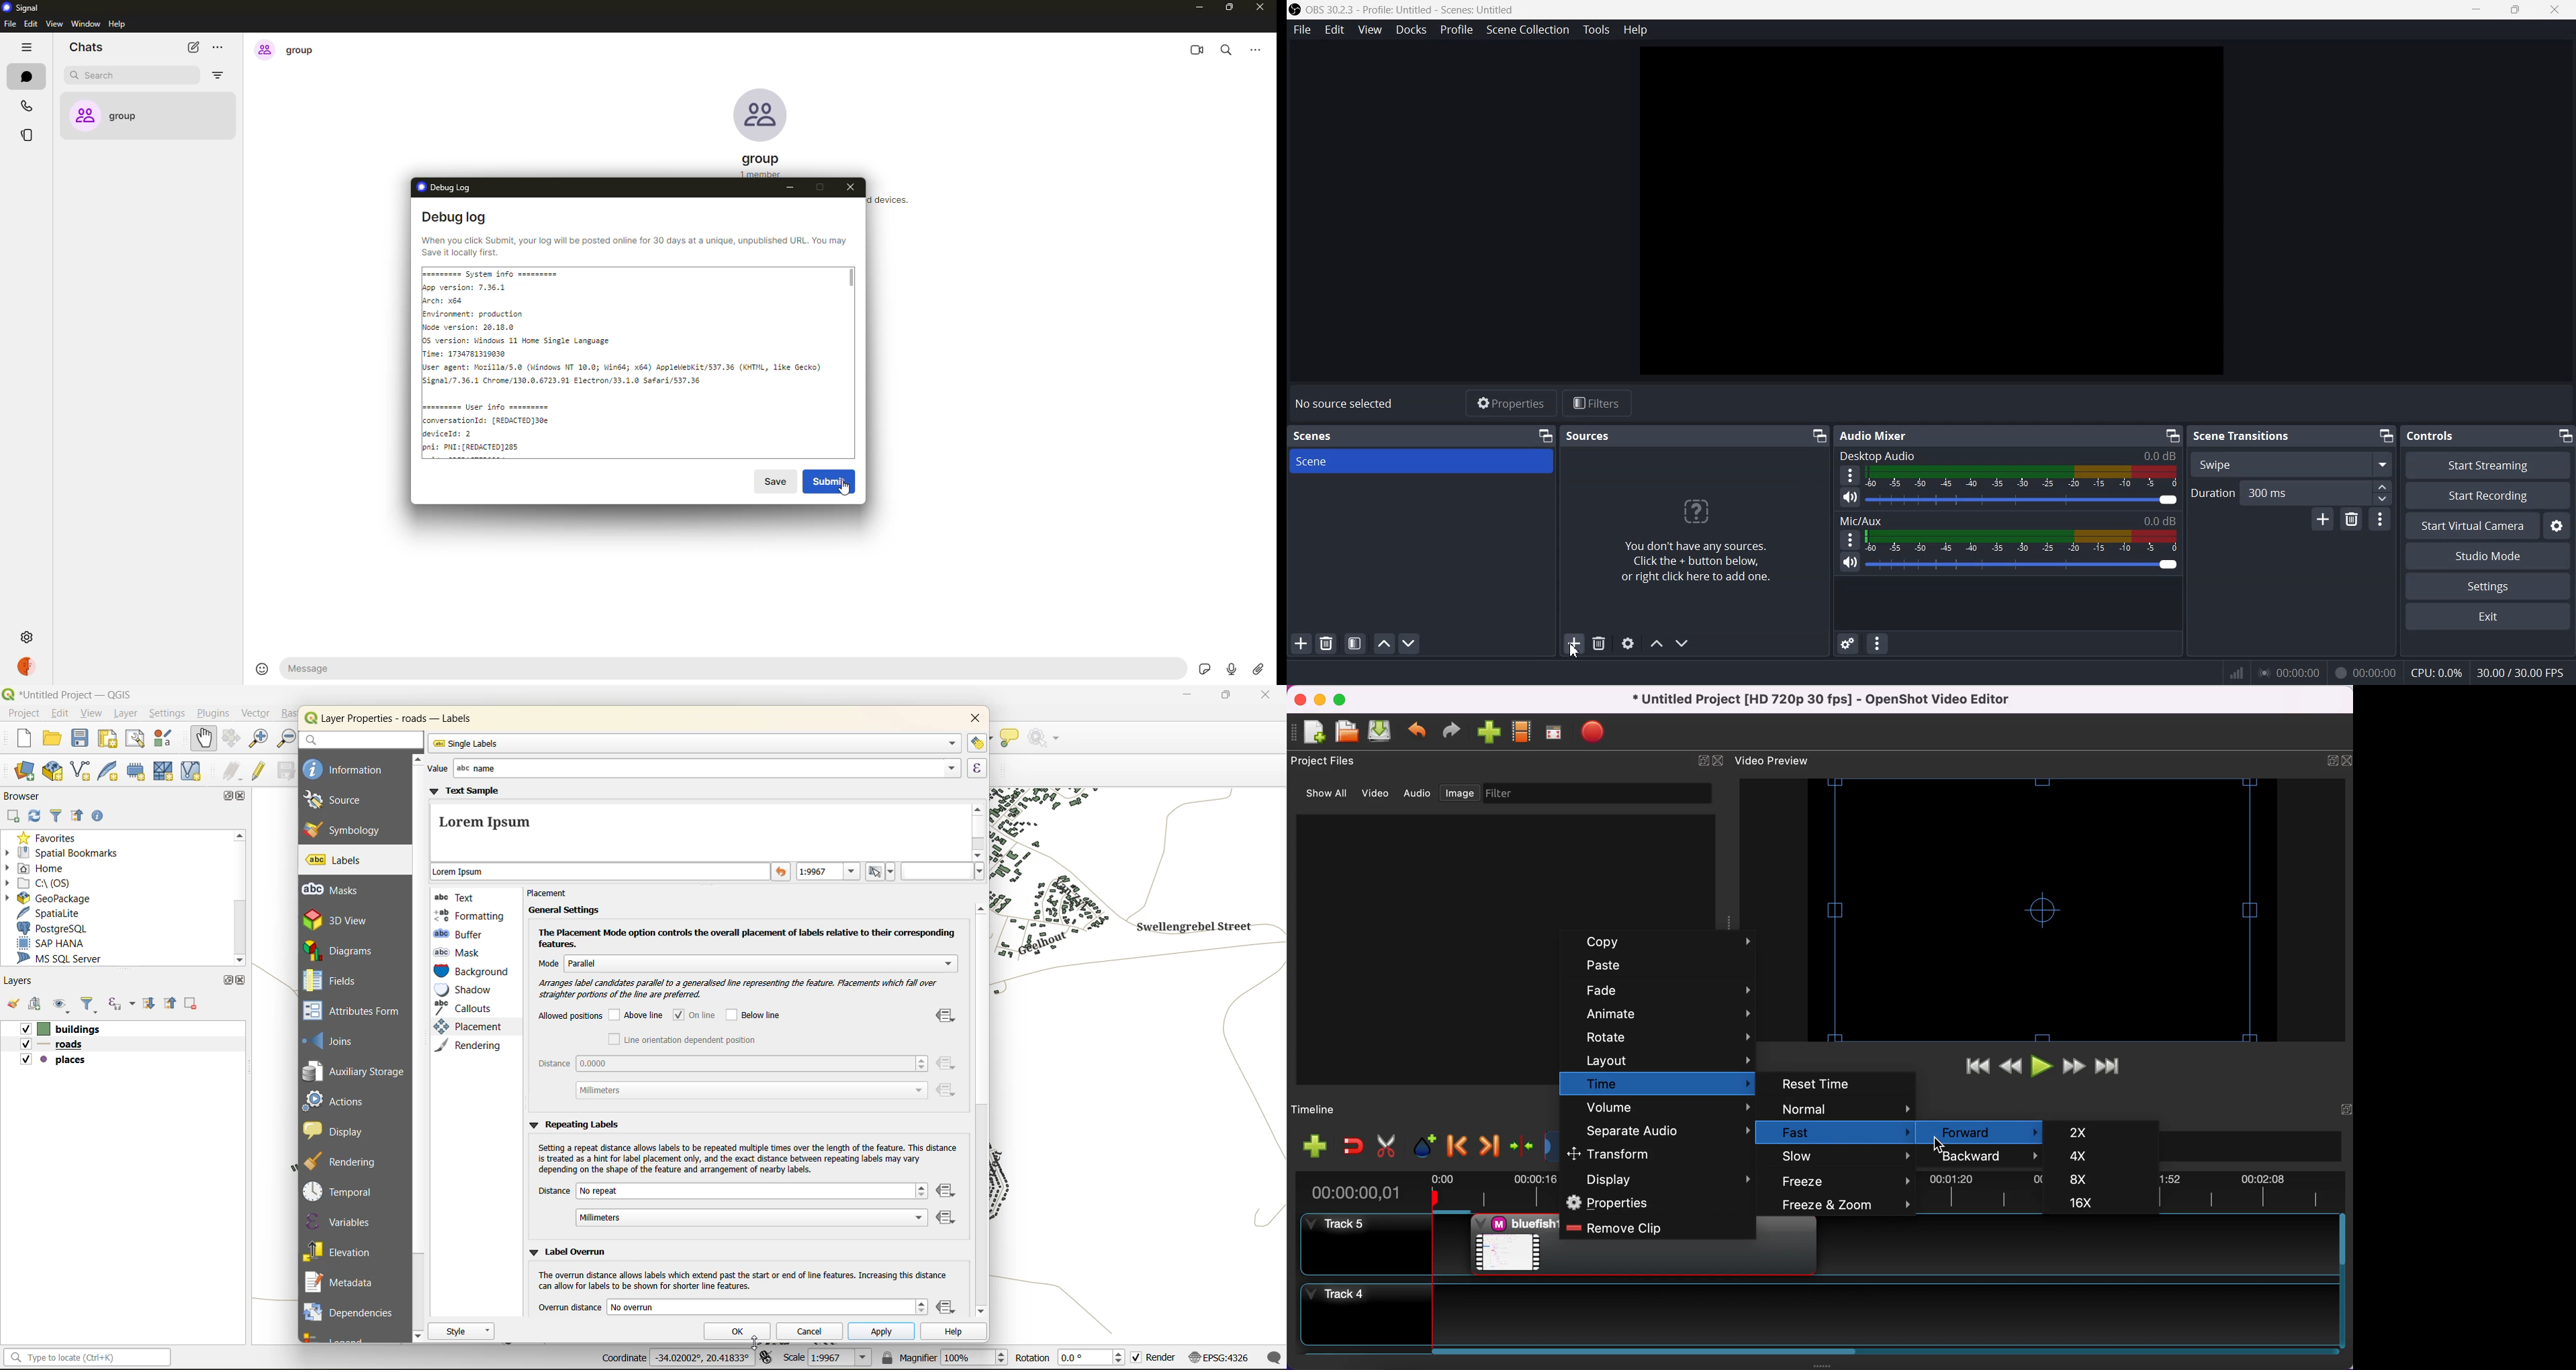 The height and width of the screenshot is (1372, 2576). I want to click on Audio Mixer menu, so click(1876, 645).